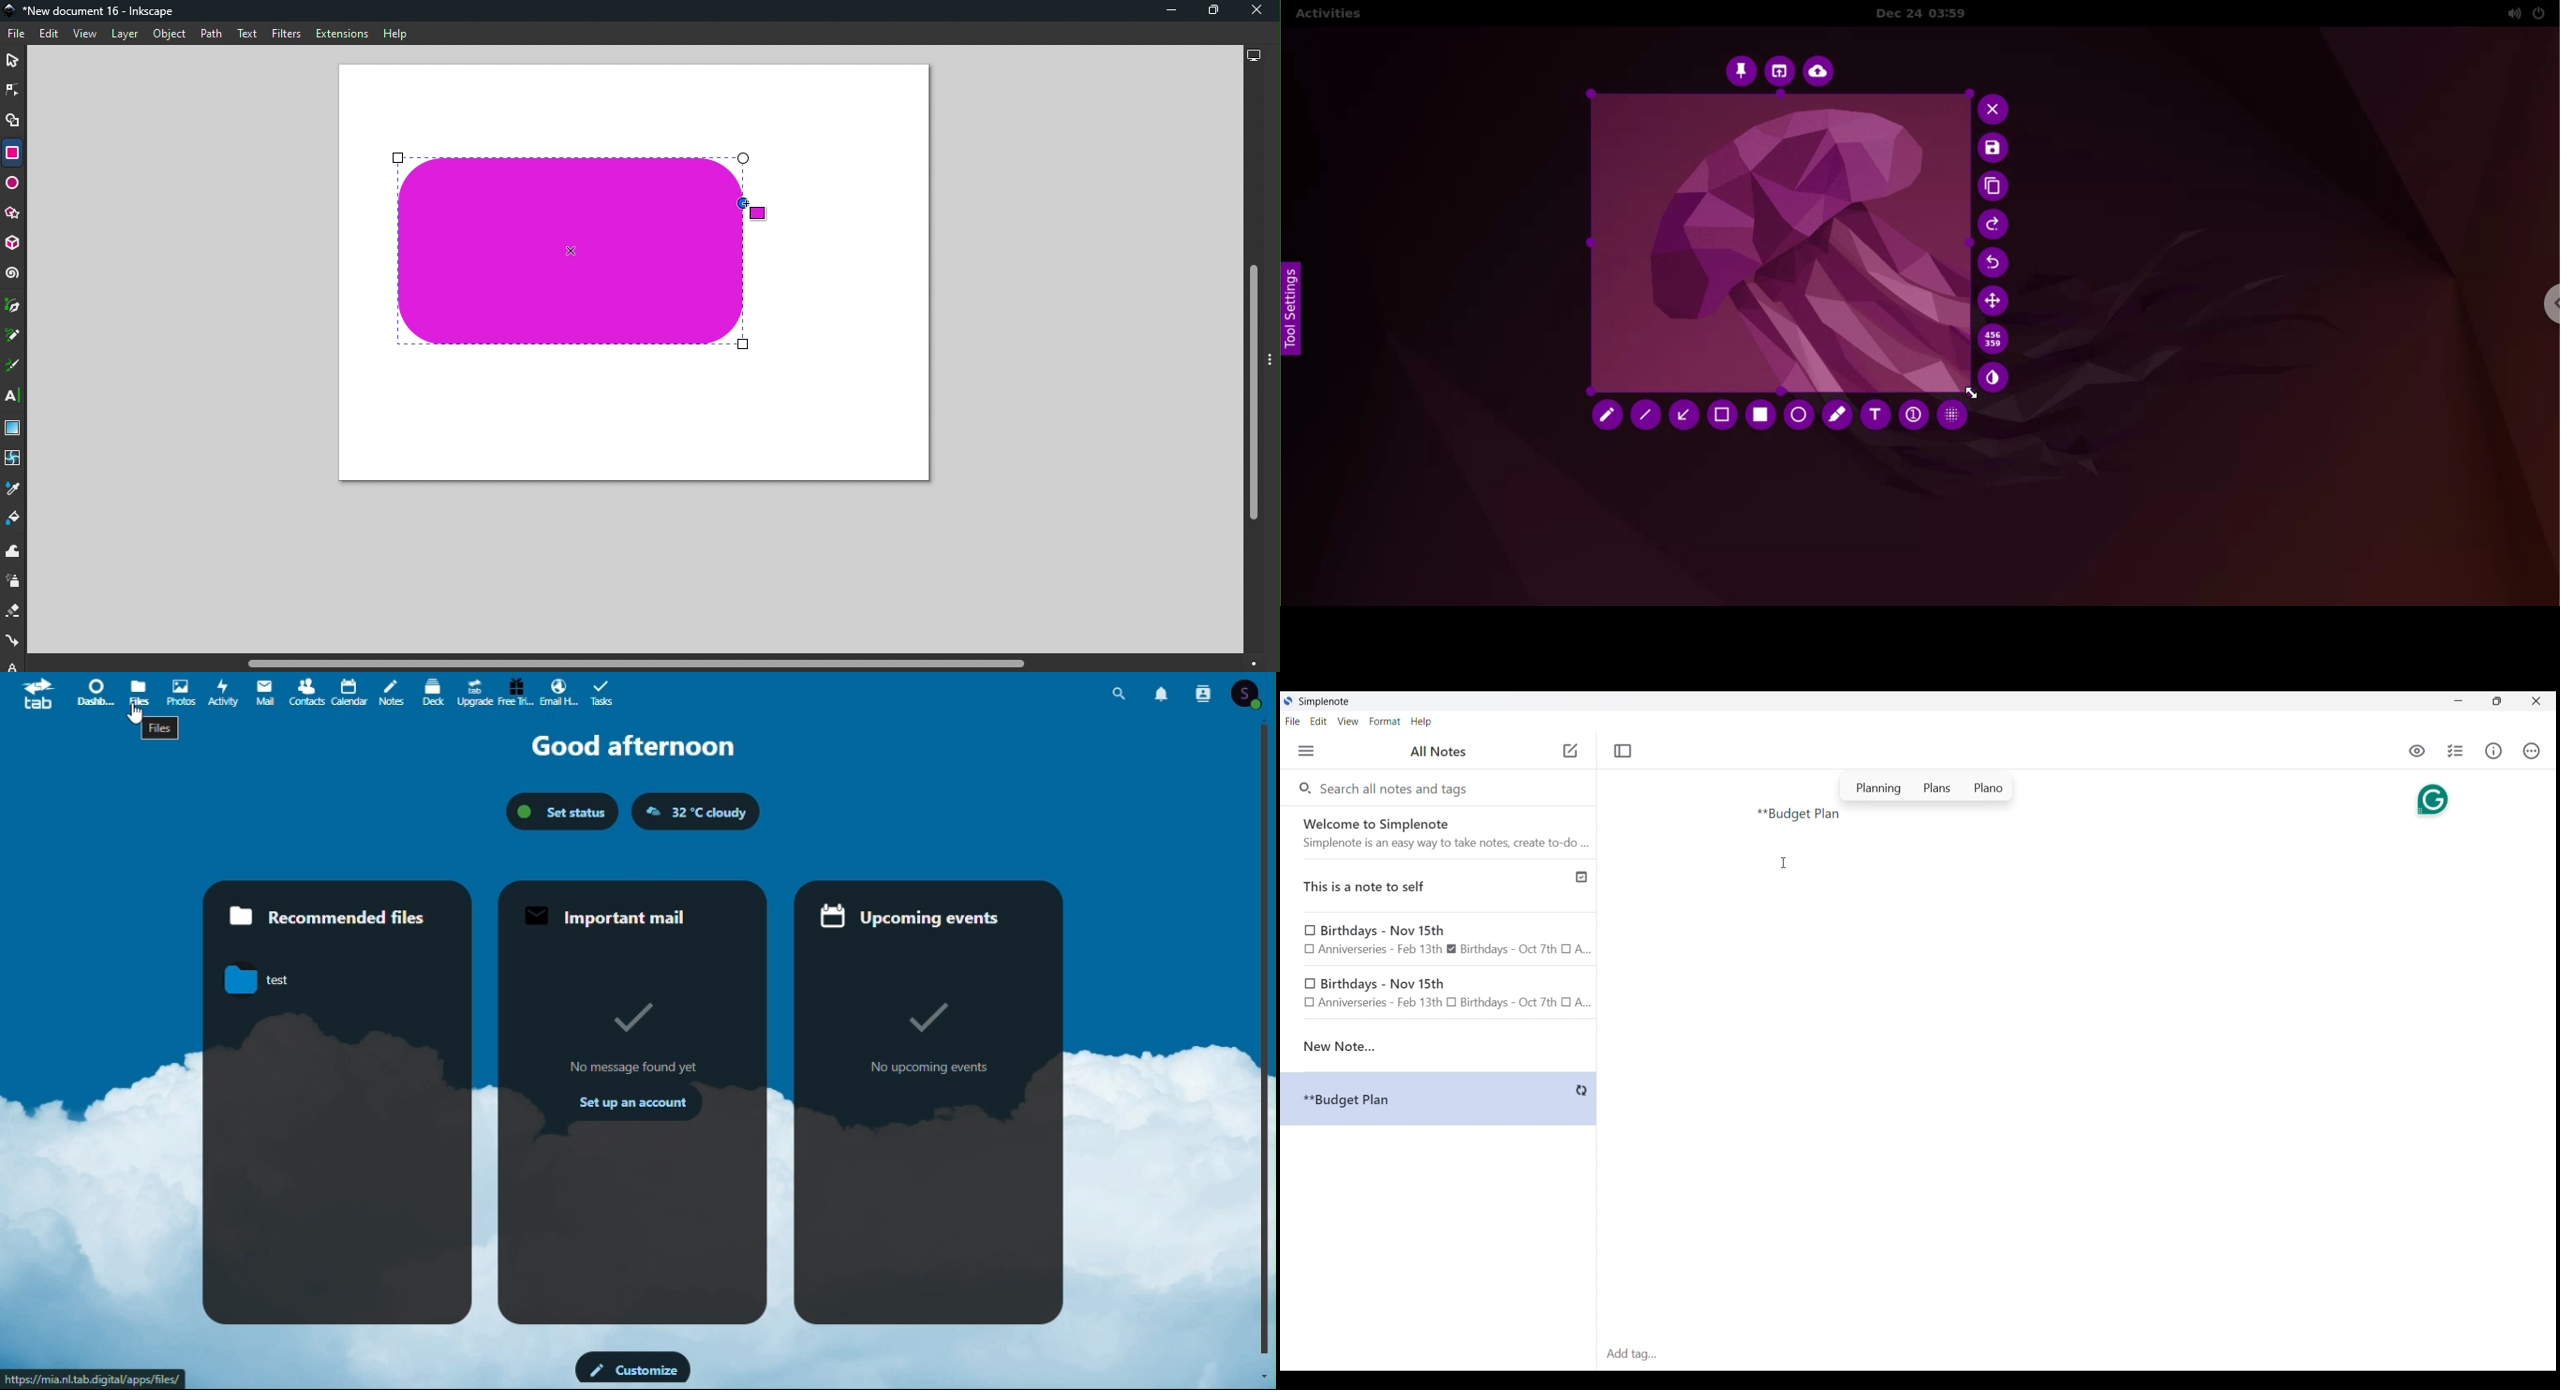 Image resolution: width=2576 pixels, height=1400 pixels. I want to click on Rounded Rectangle, so click(571, 253).